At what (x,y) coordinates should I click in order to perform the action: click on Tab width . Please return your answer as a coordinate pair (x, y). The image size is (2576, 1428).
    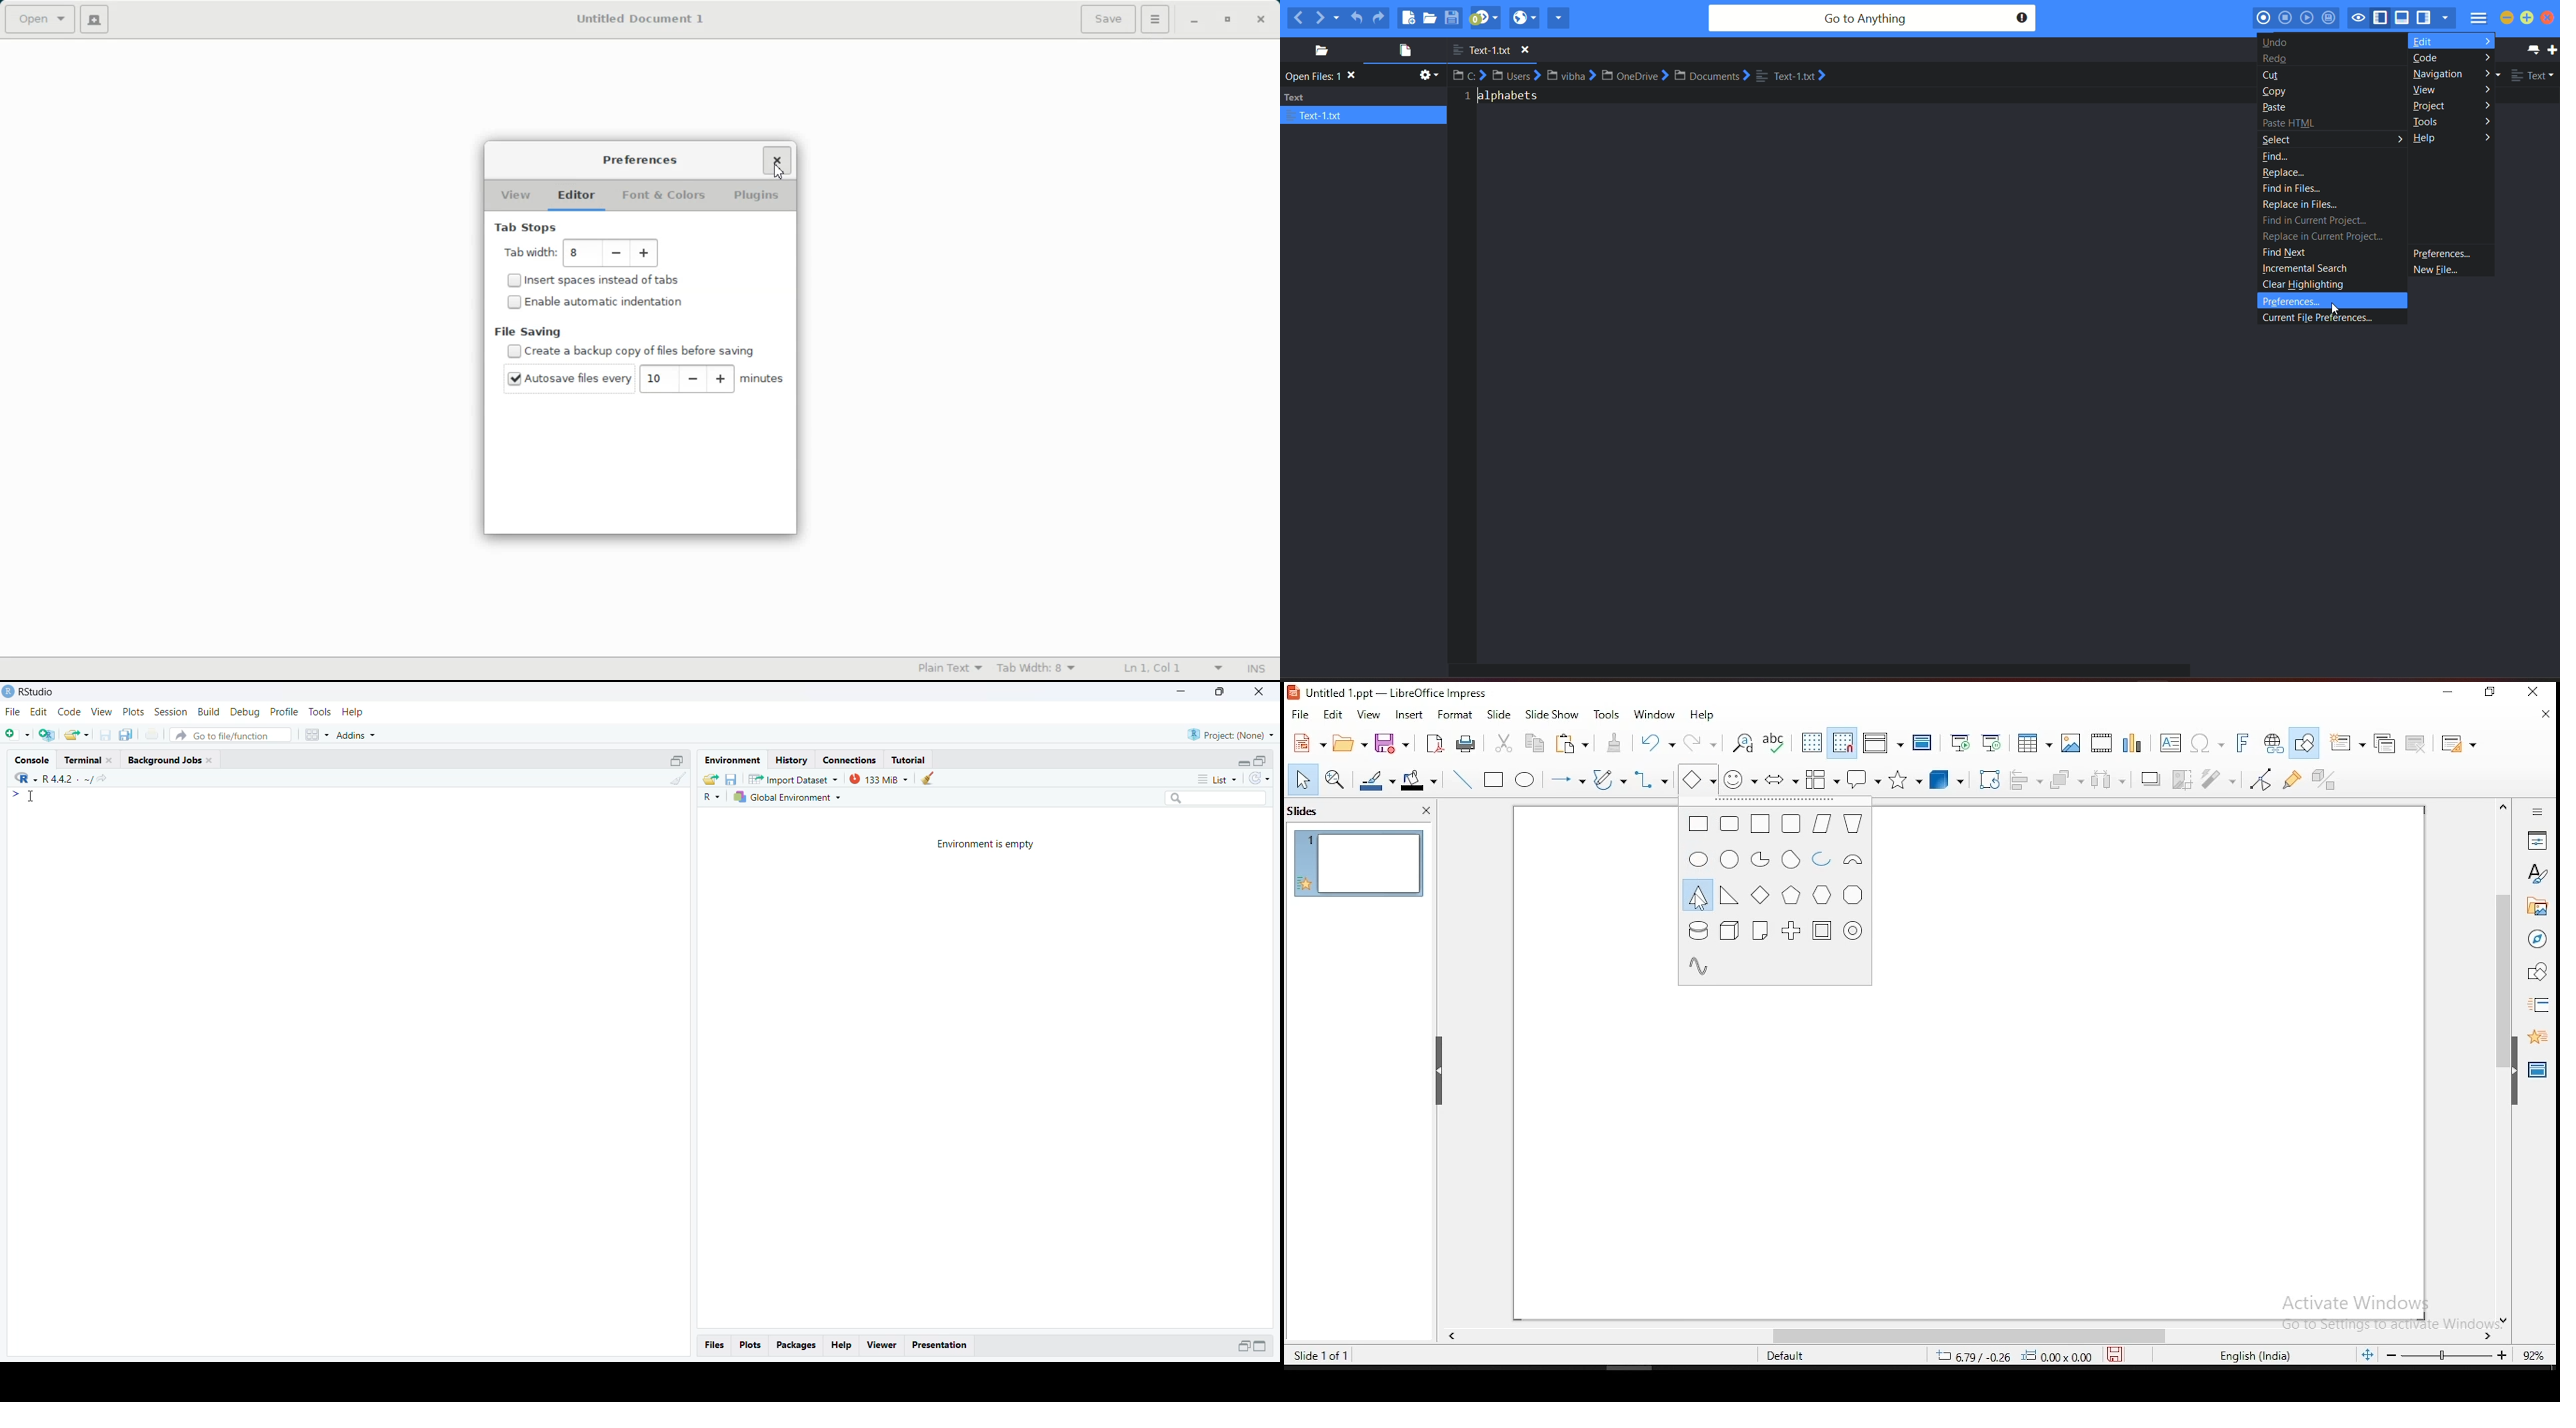
    Looking at the image, I should click on (527, 253).